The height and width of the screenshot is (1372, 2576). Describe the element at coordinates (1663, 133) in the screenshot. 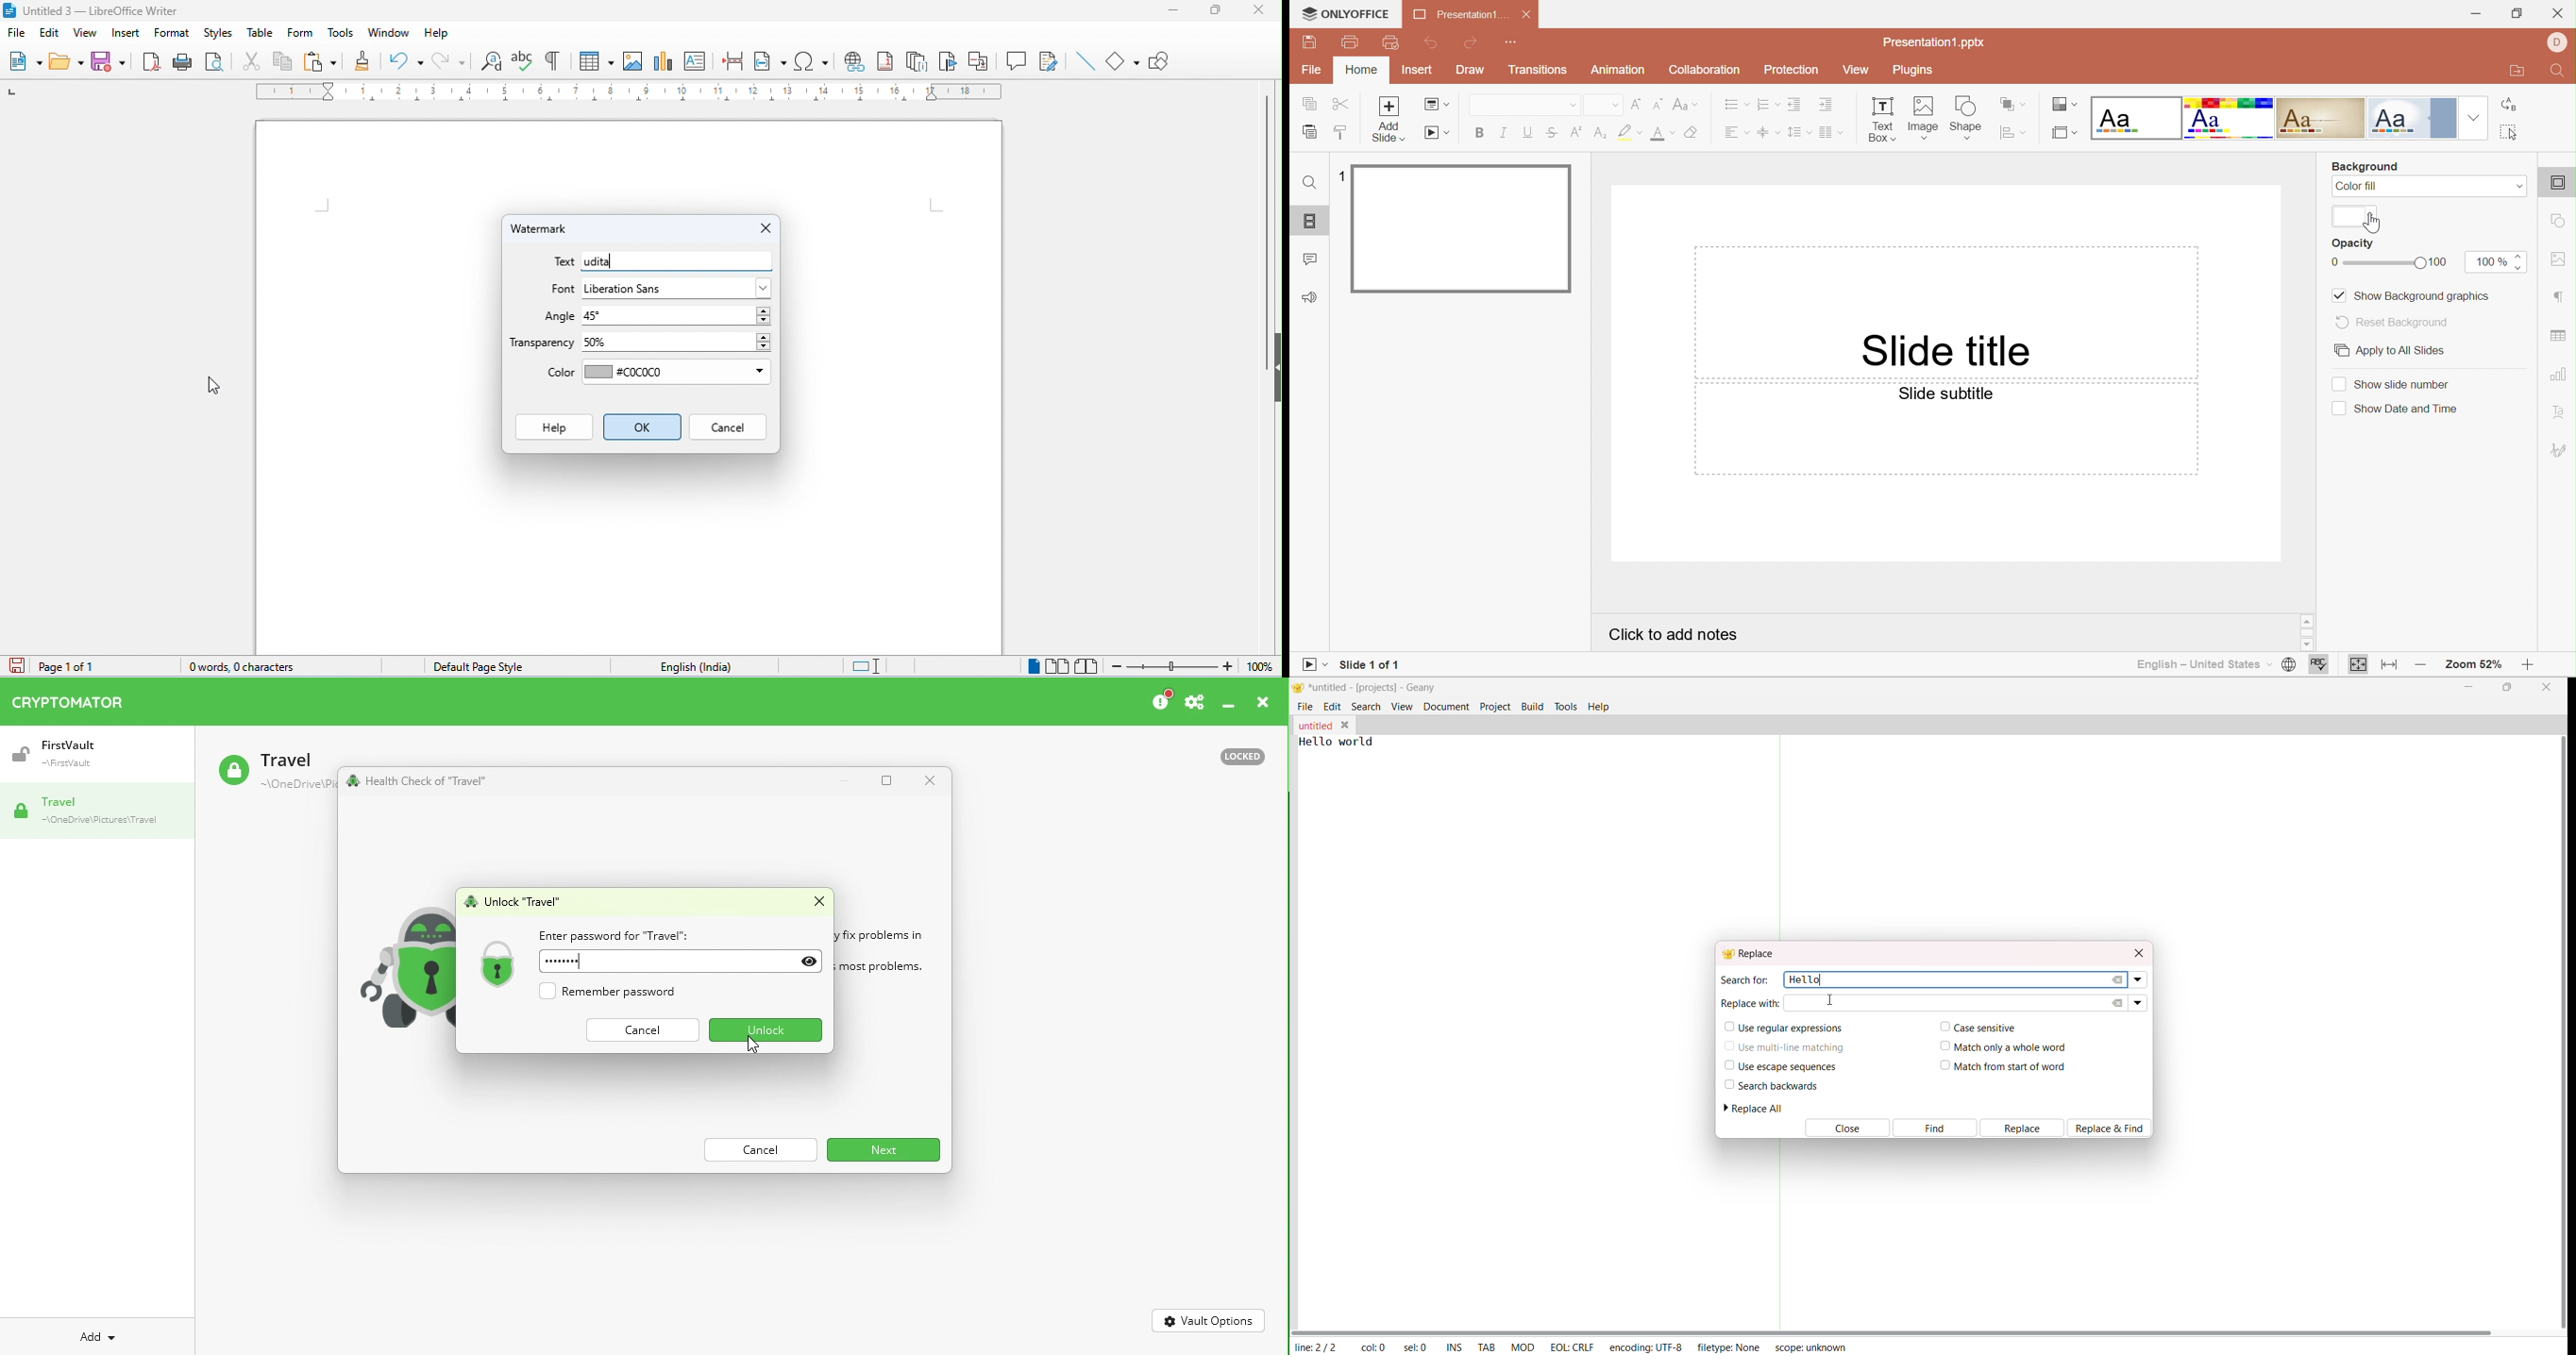

I see `Font size` at that location.